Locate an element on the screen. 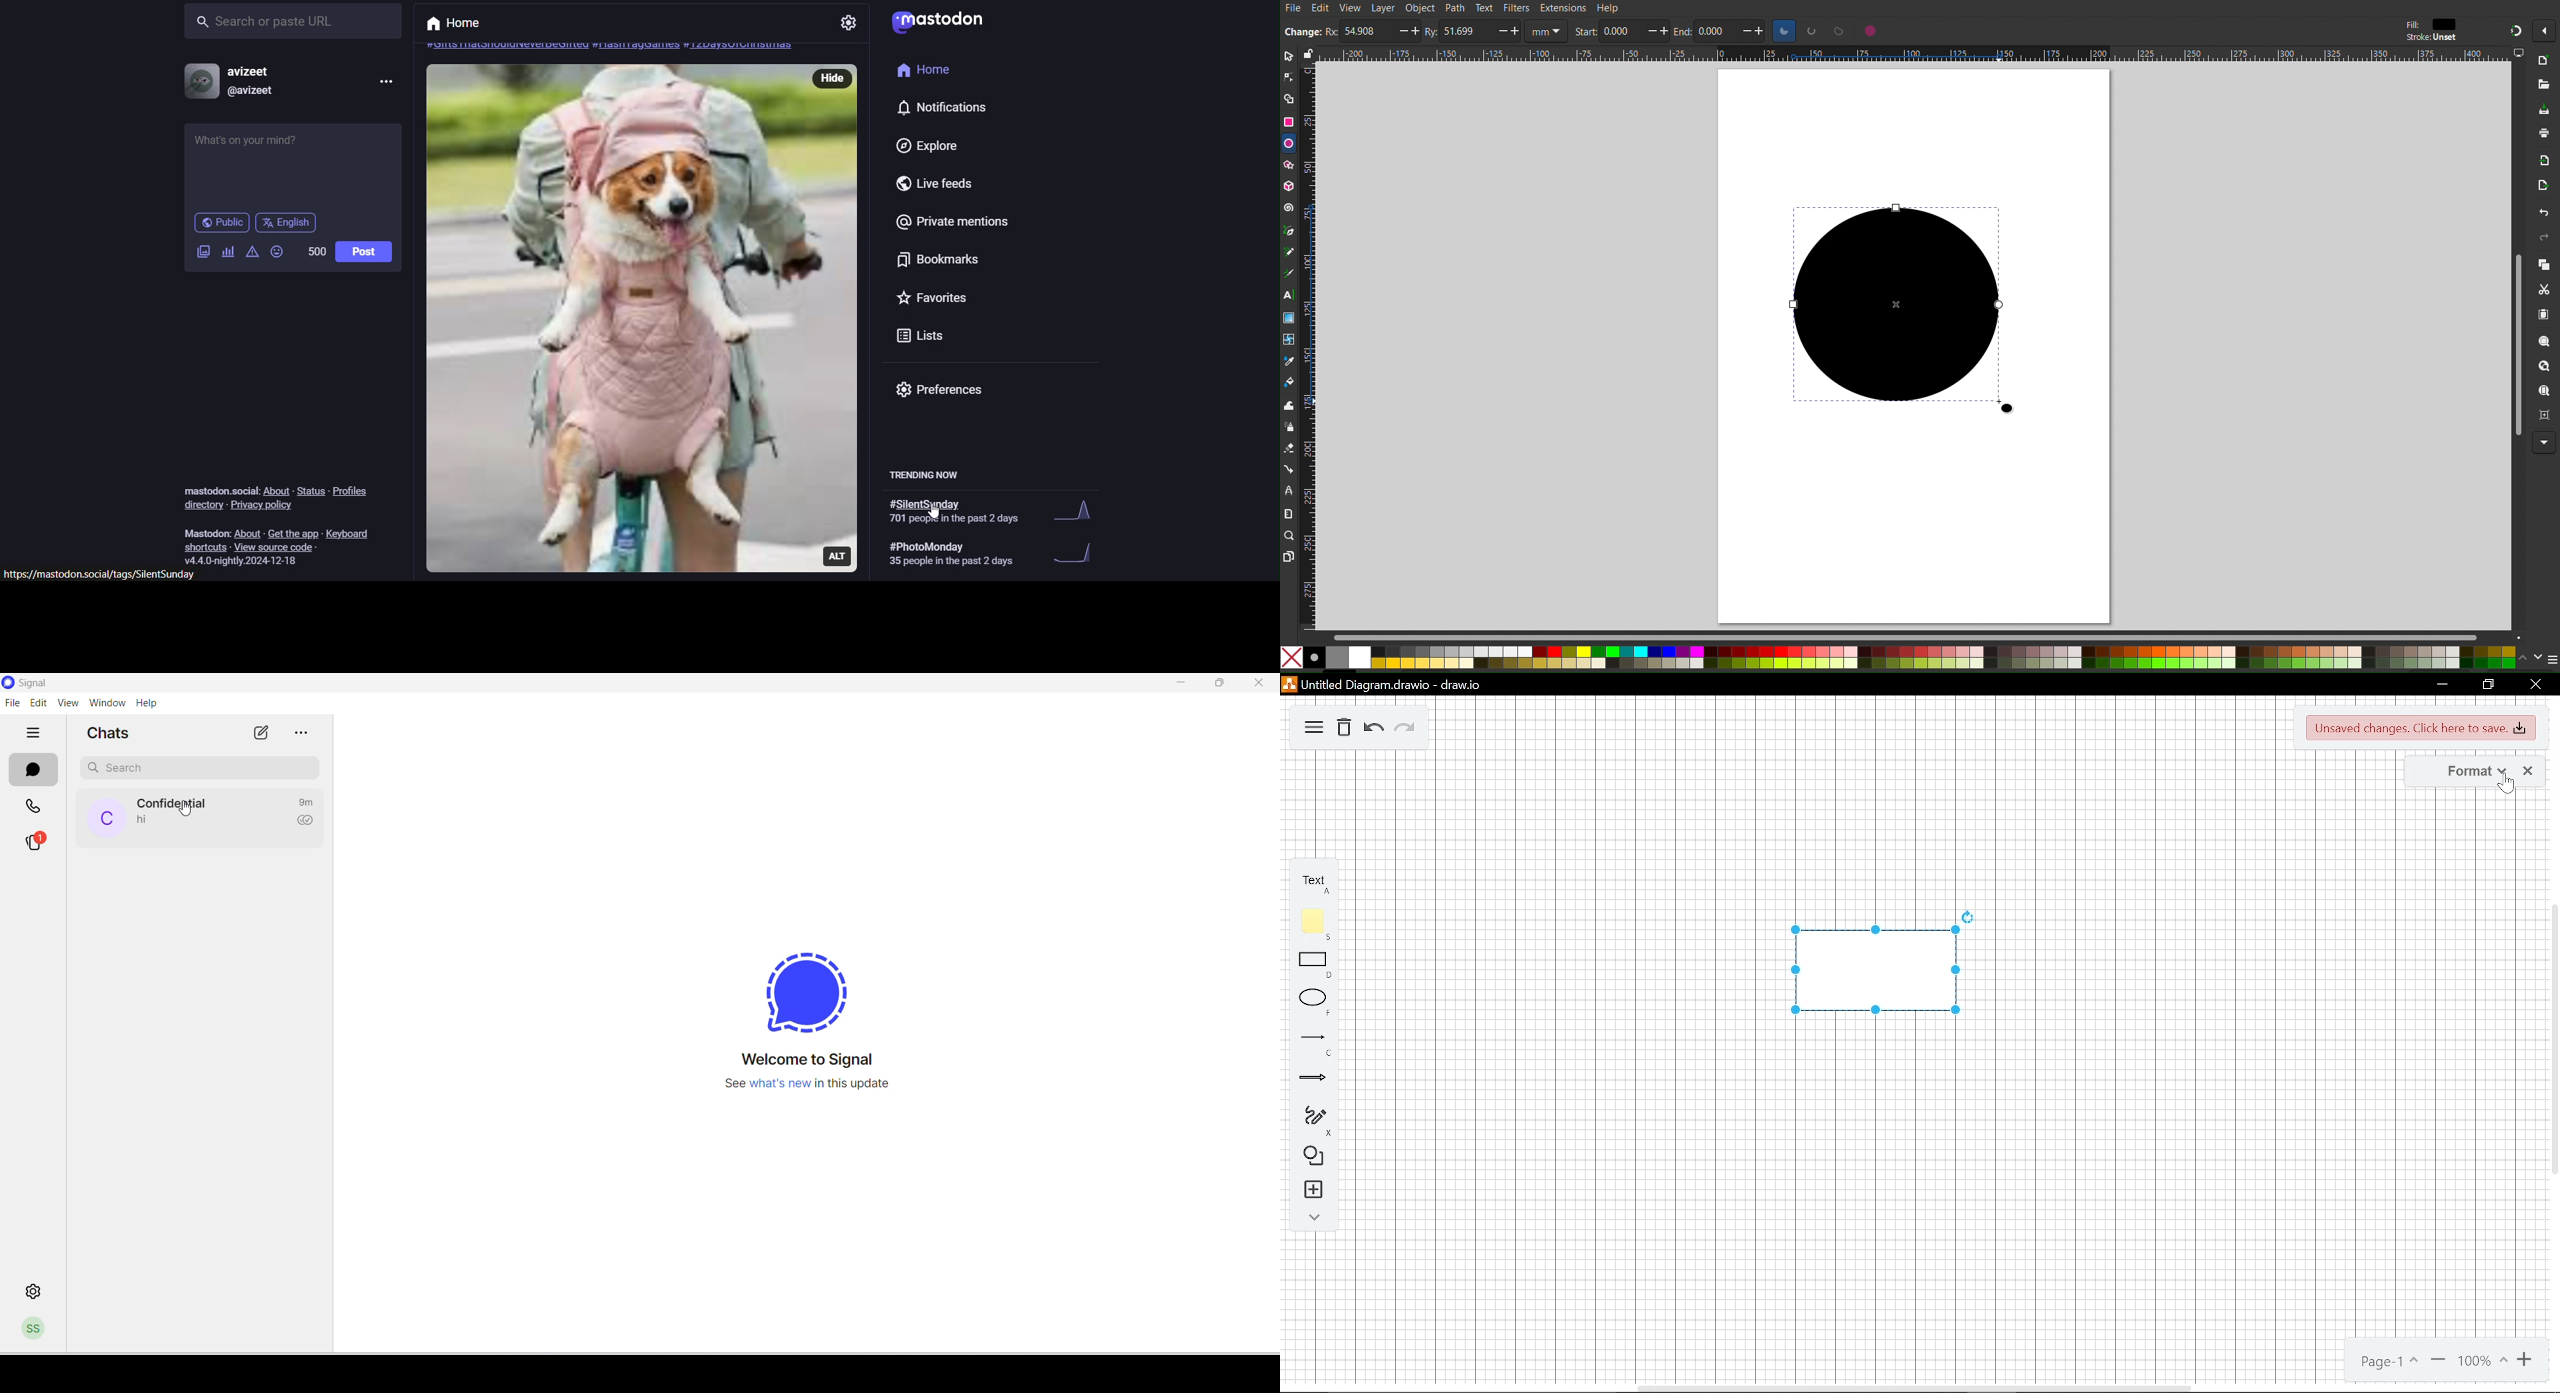  Node Tool is located at coordinates (1288, 79).